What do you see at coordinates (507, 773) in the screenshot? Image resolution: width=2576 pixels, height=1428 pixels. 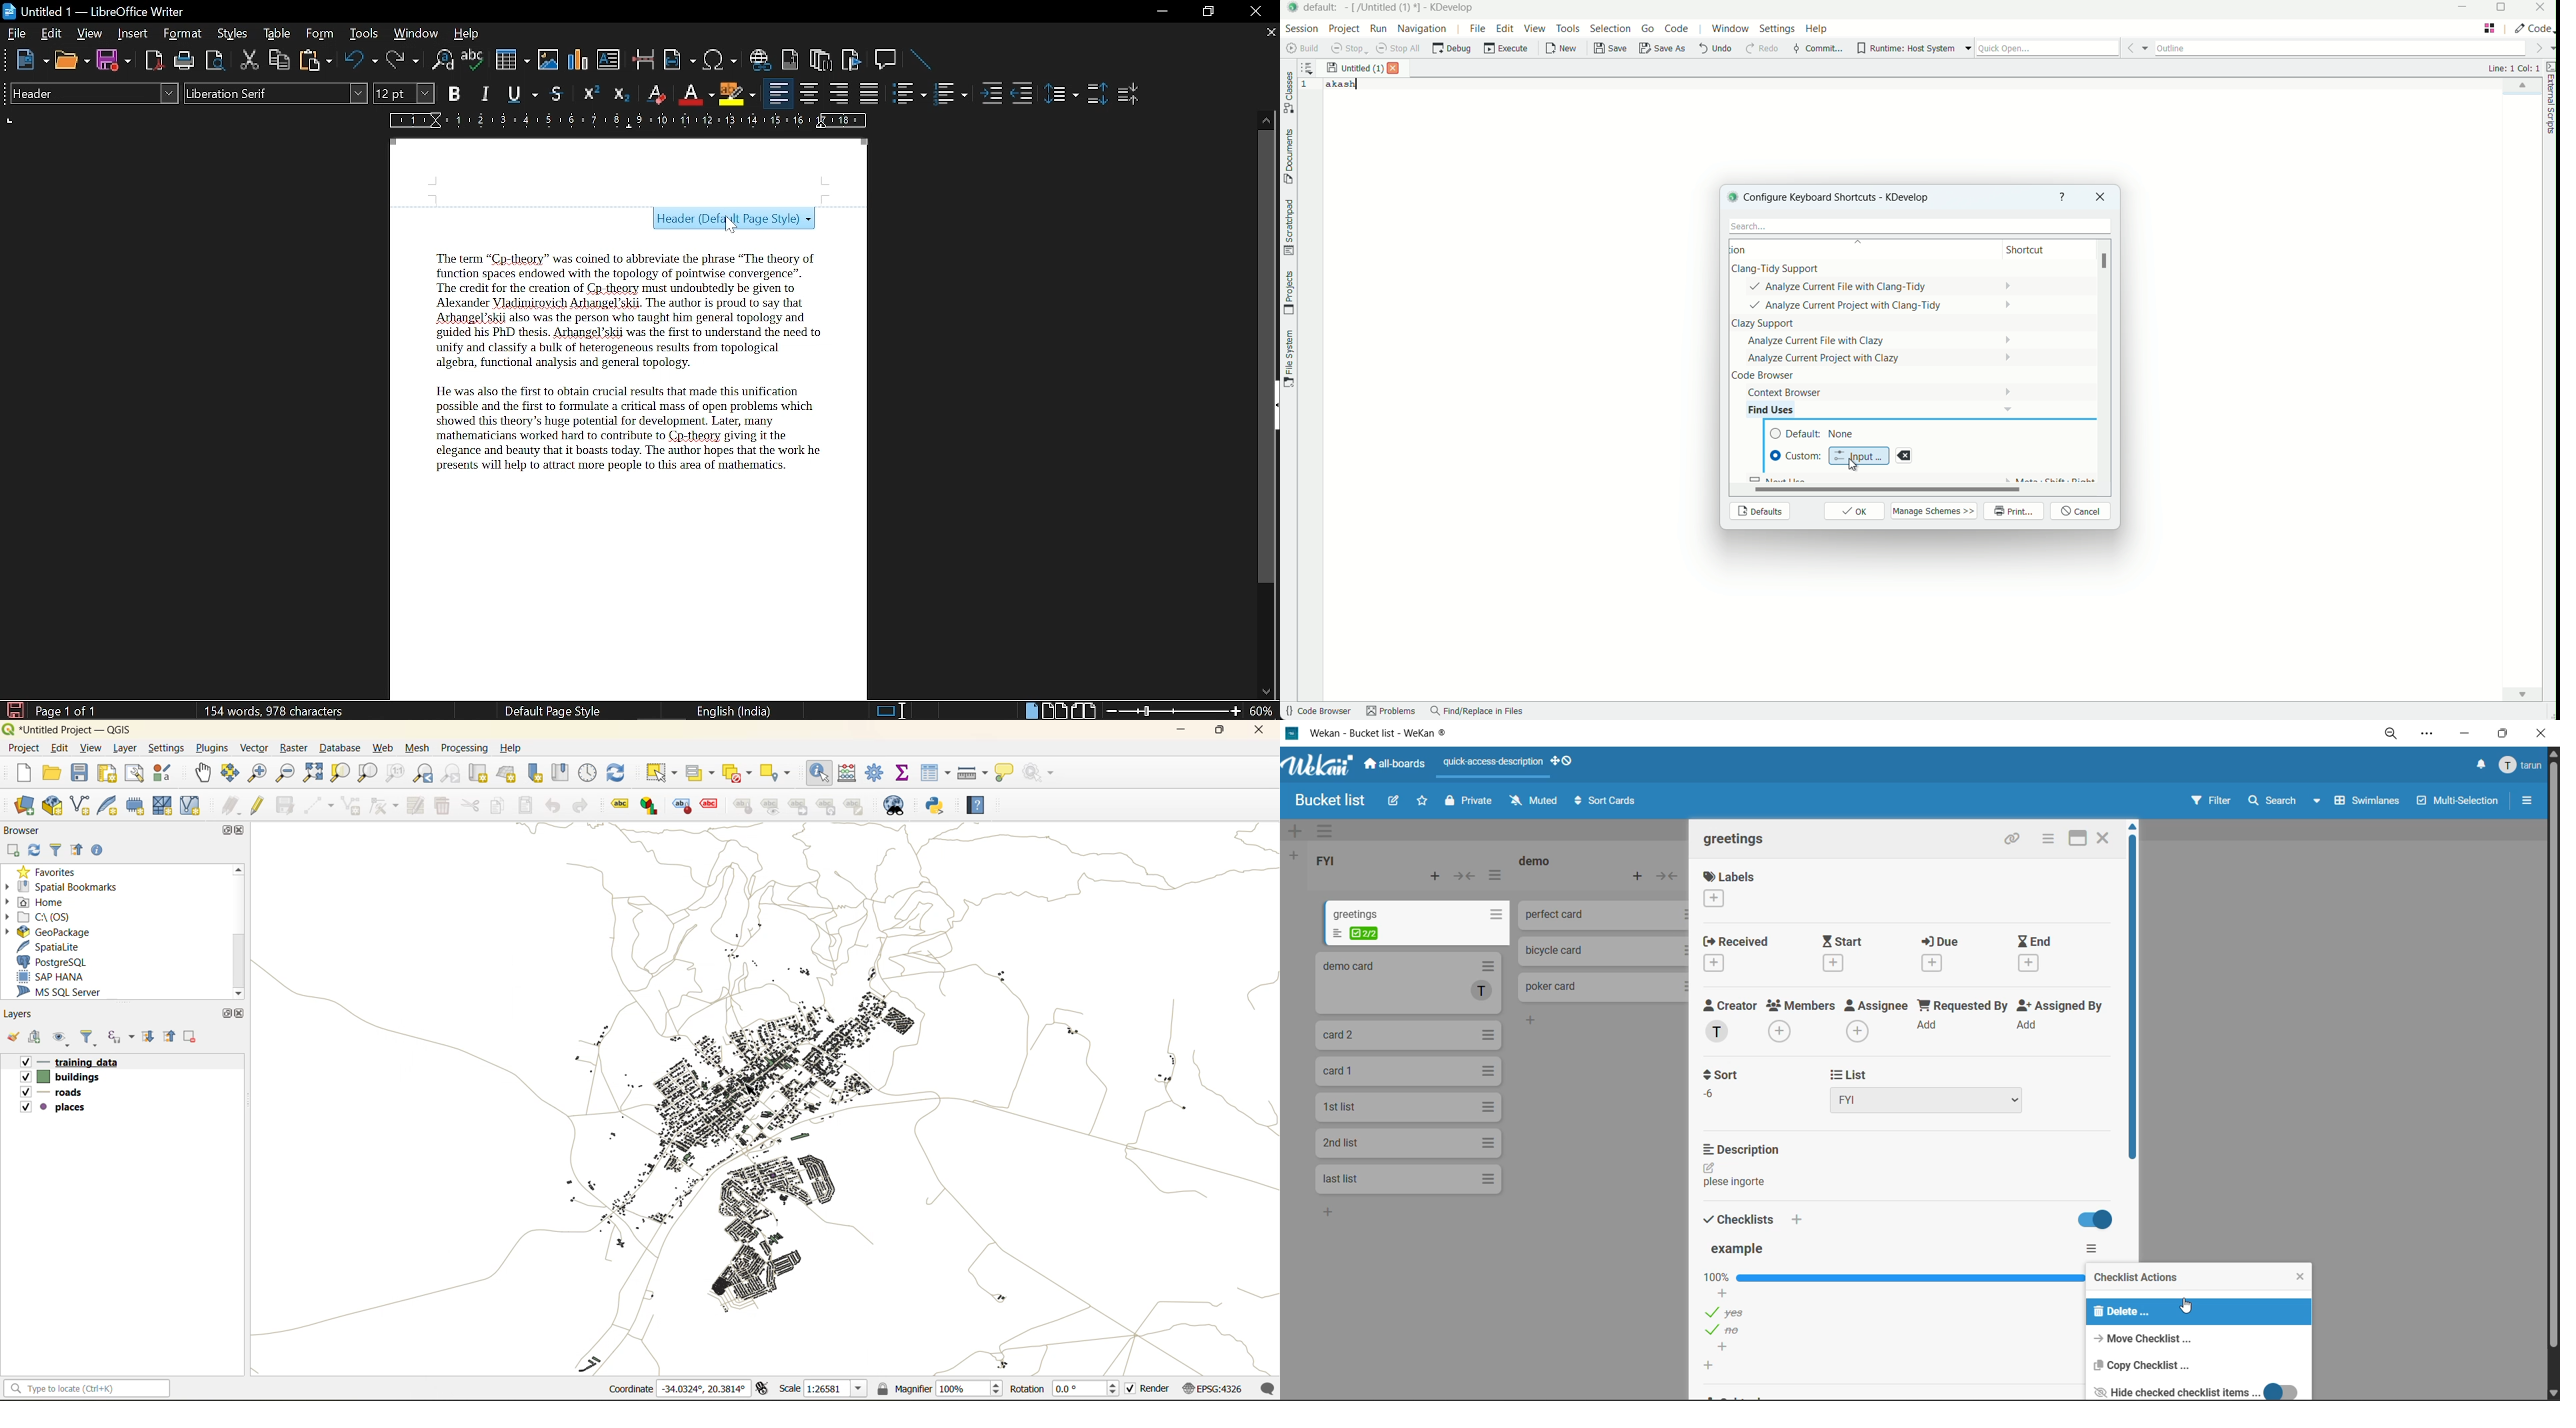 I see `new 3d map view` at bounding box center [507, 773].